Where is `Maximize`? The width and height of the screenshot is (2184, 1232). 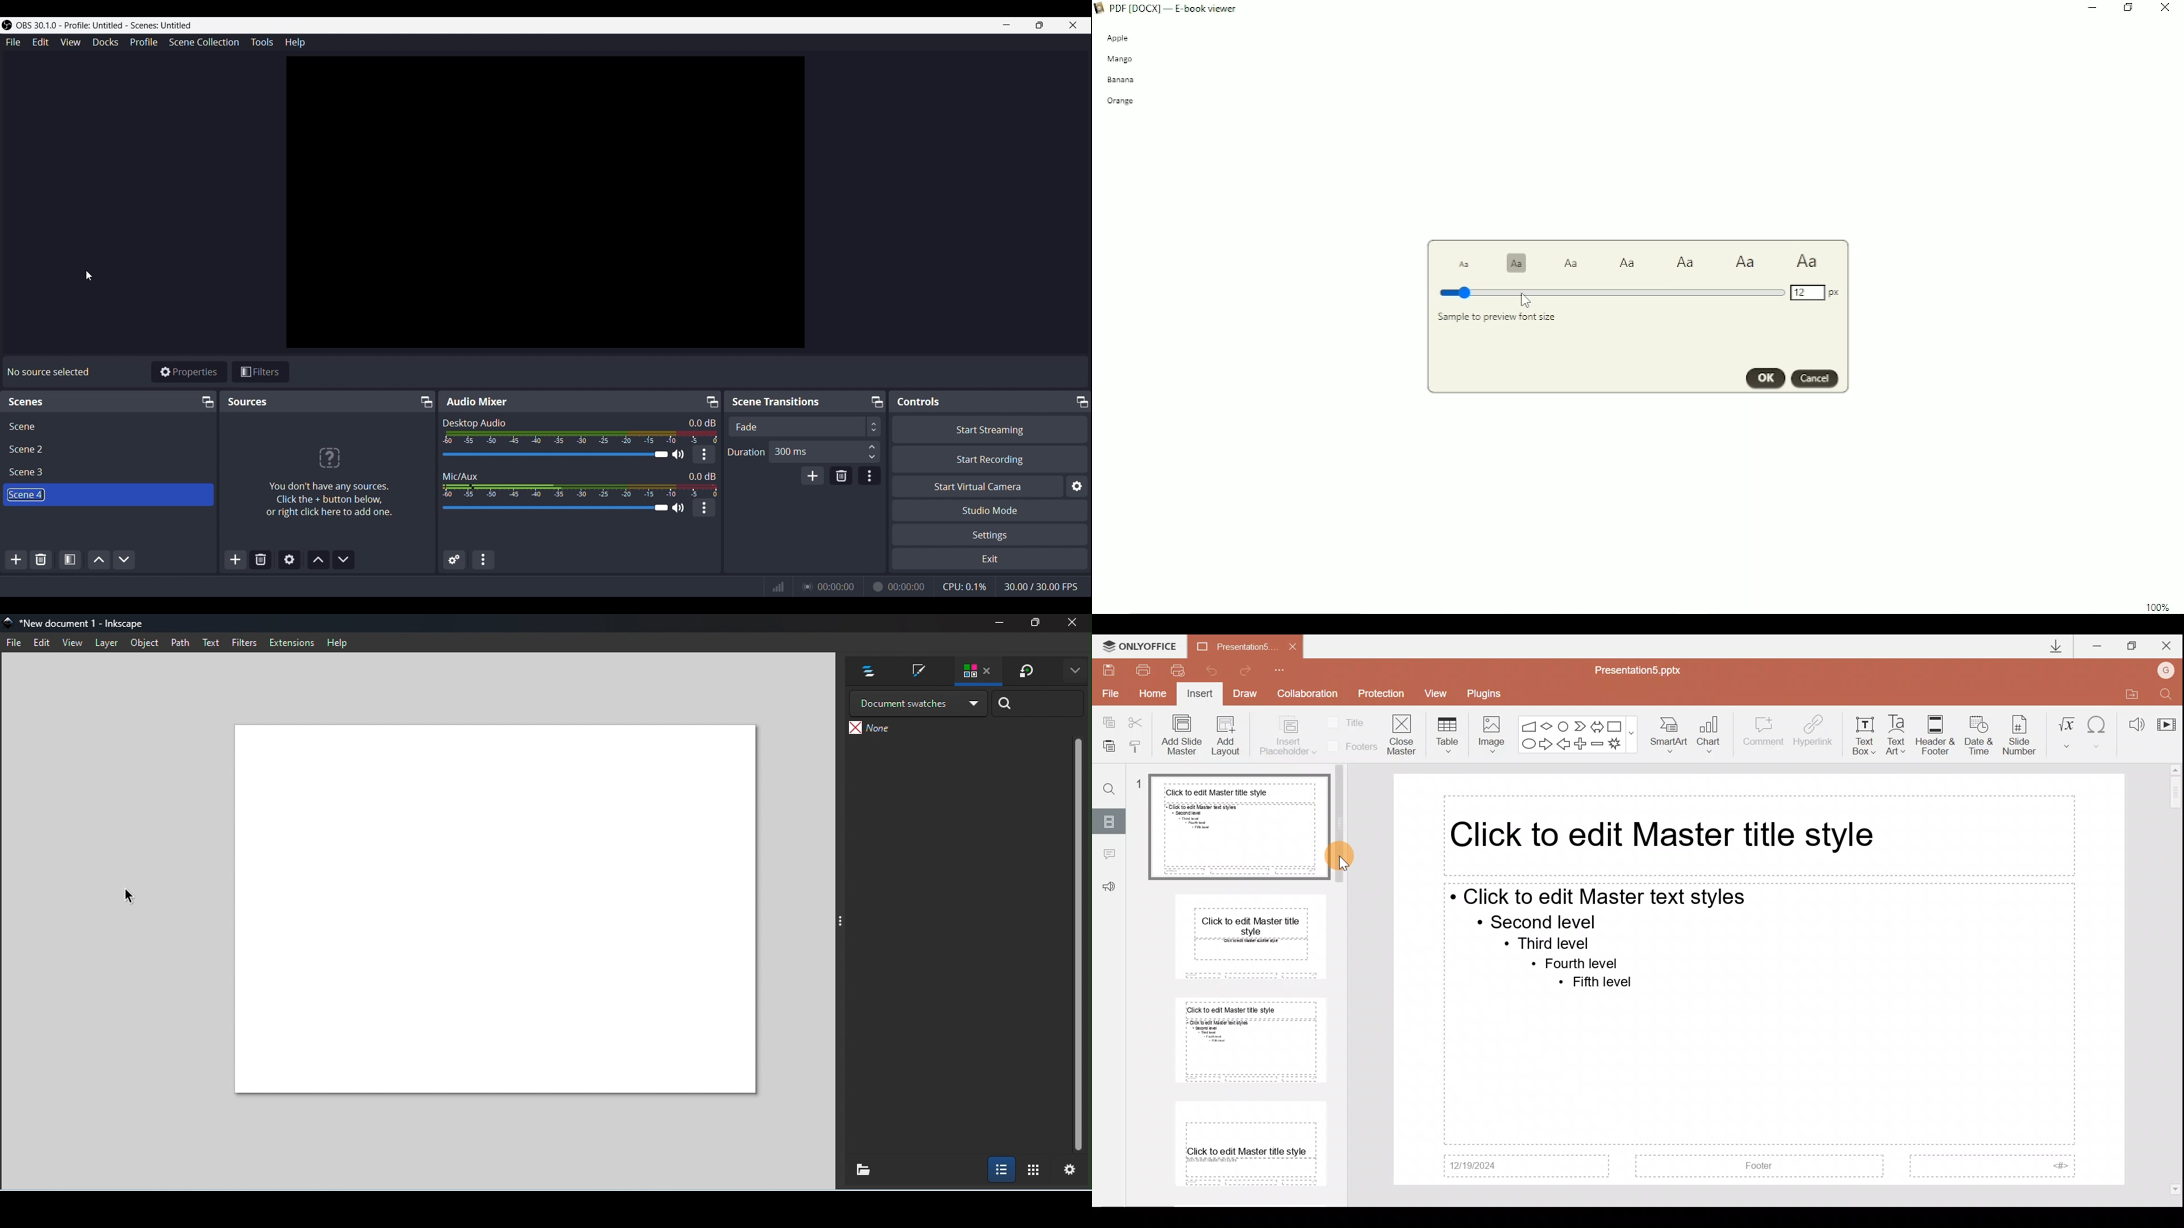
Maximize is located at coordinates (1040, 25).